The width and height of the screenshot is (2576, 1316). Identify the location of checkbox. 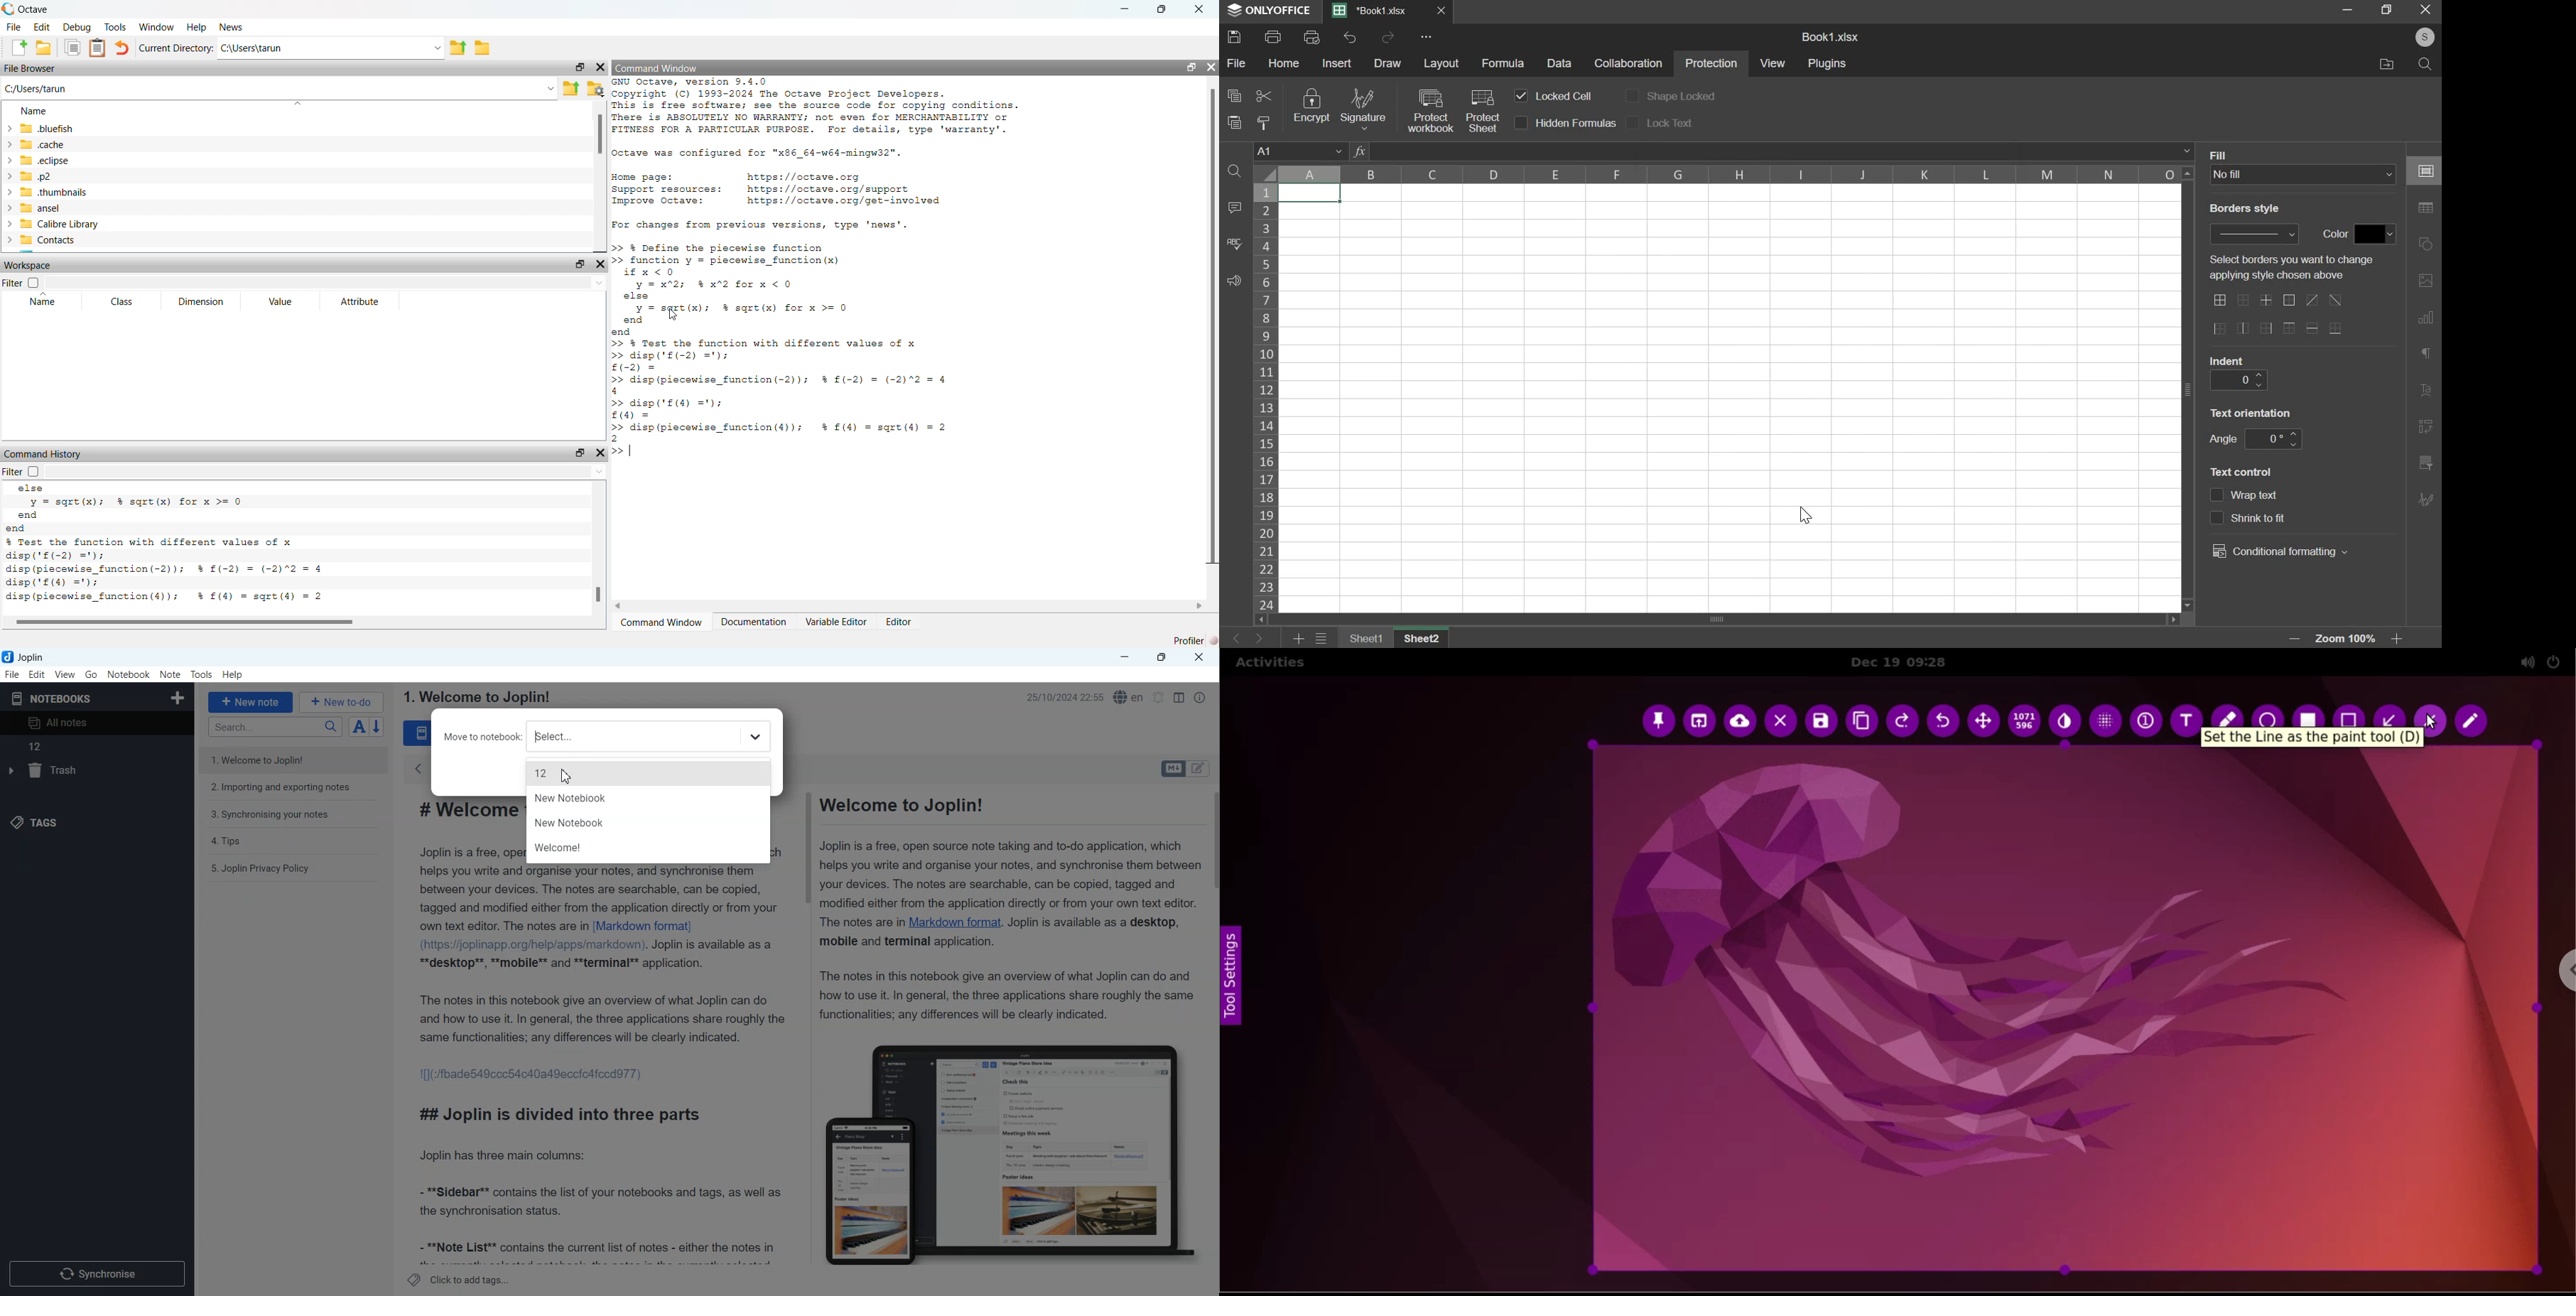
(2217, 496).